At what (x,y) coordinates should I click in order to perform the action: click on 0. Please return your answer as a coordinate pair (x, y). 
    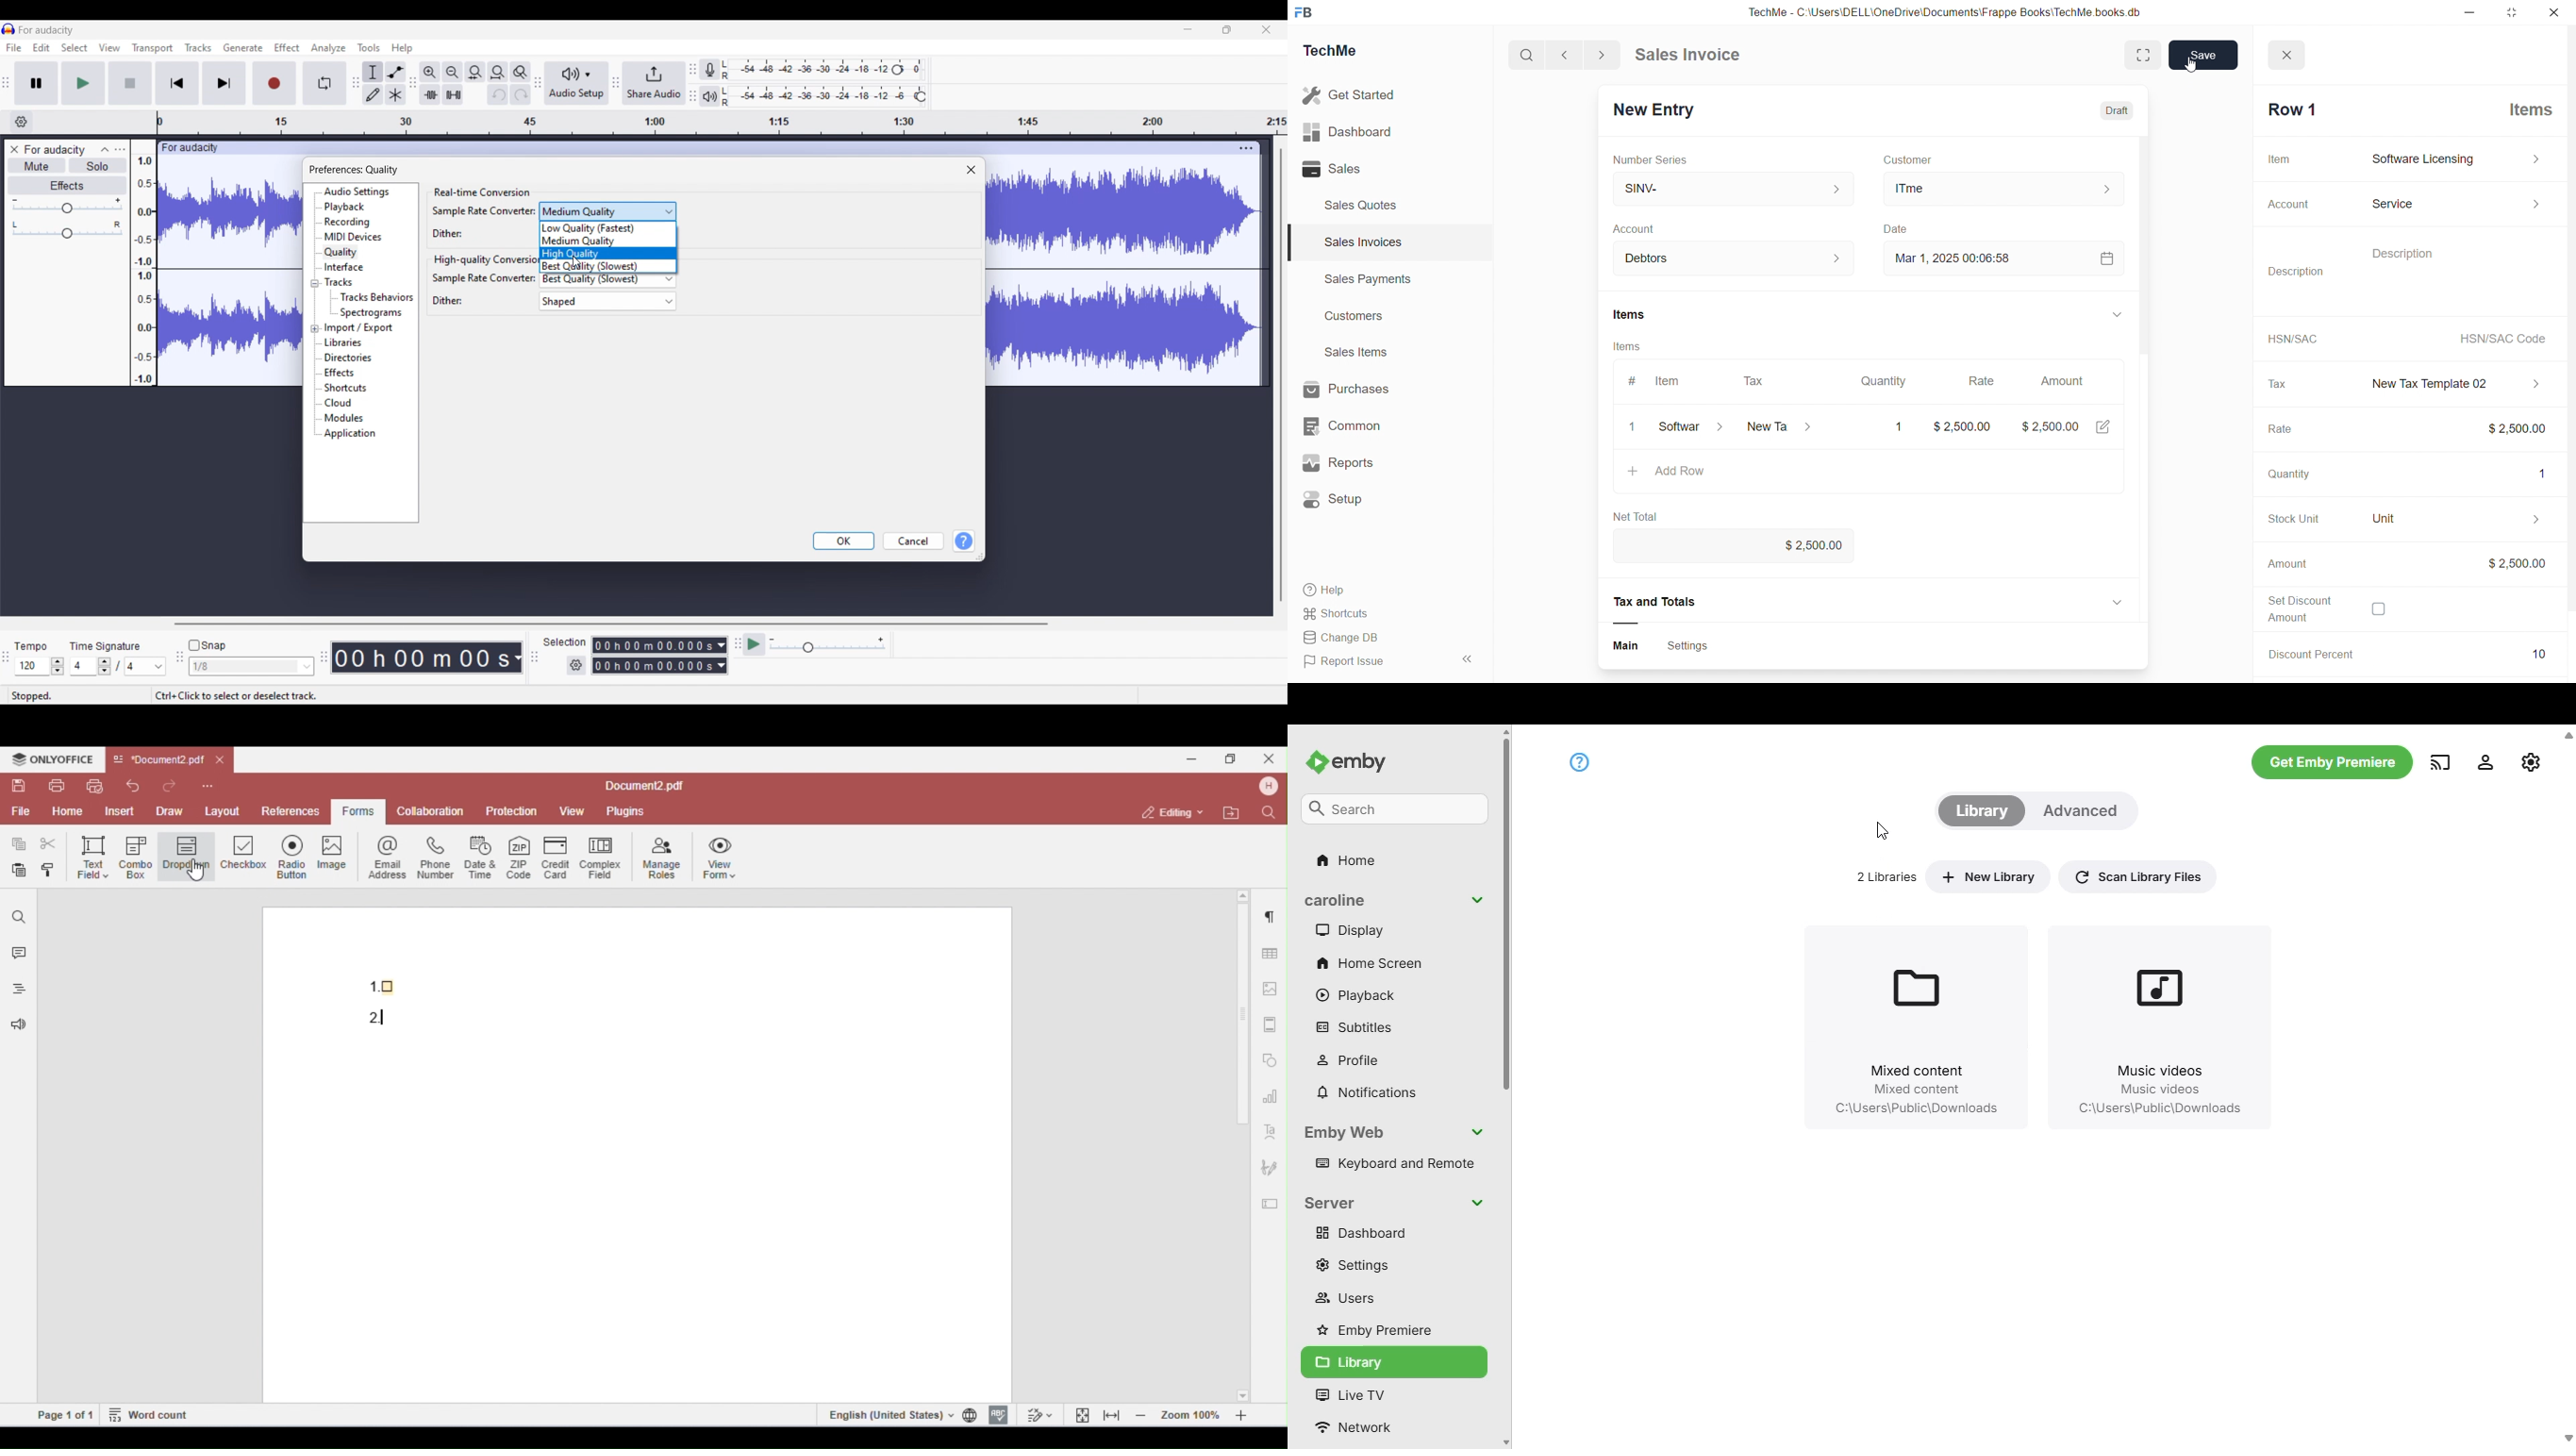
    Looking at the image, I should click on (920, 66).